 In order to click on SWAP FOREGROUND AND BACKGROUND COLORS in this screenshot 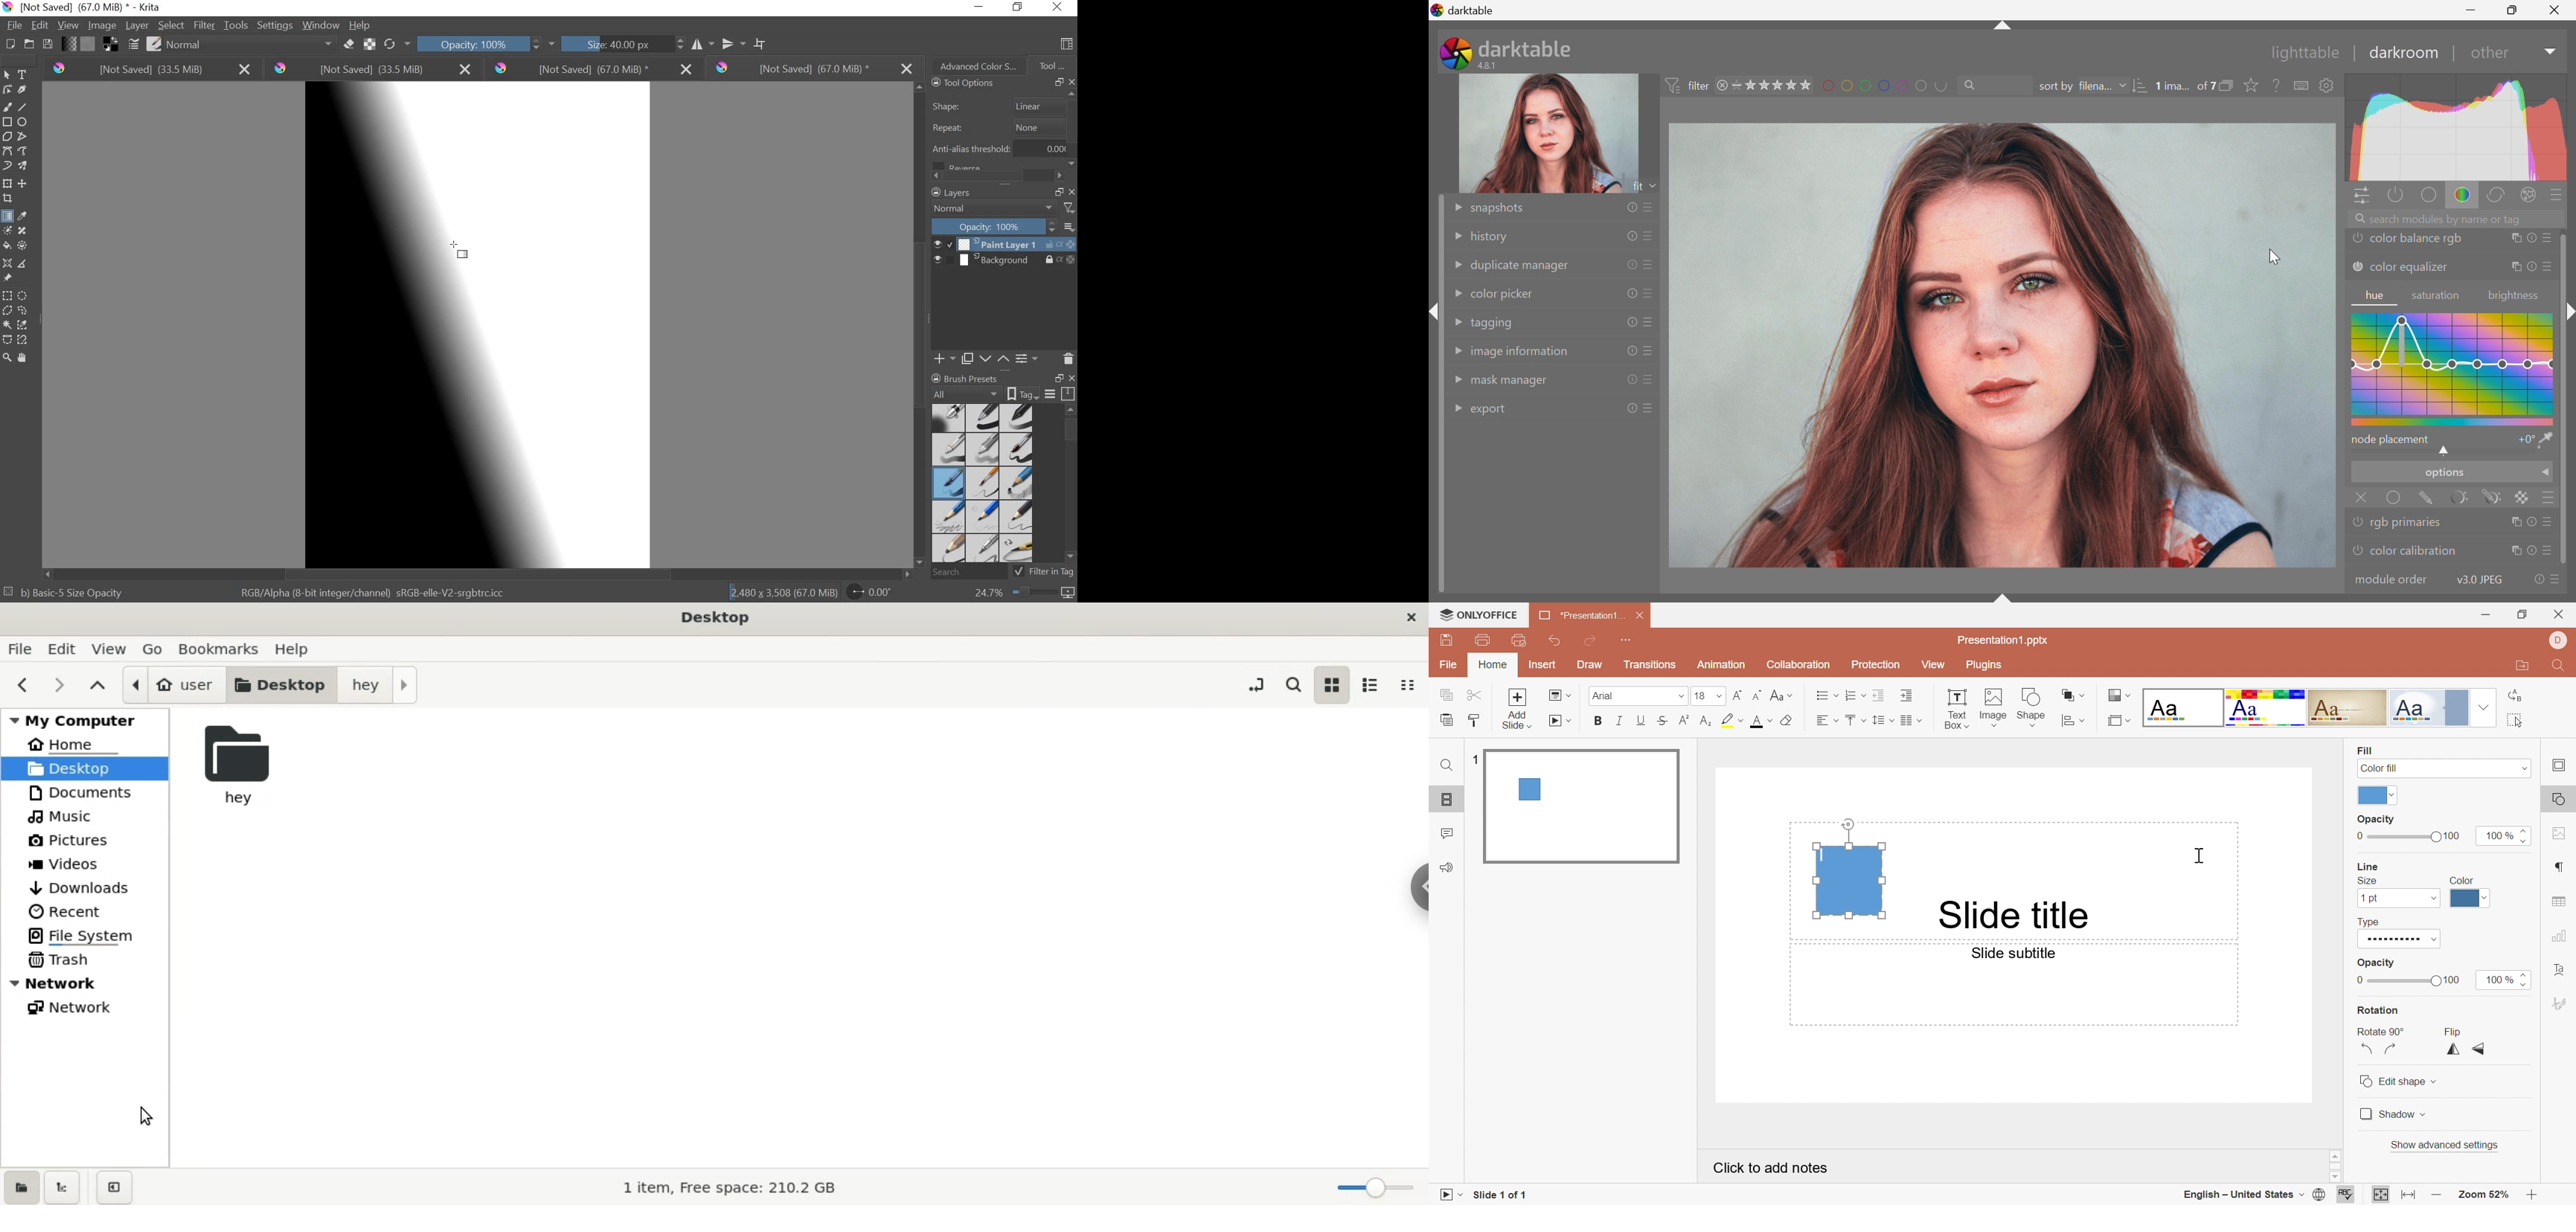, I will do `click(110, 45)`.